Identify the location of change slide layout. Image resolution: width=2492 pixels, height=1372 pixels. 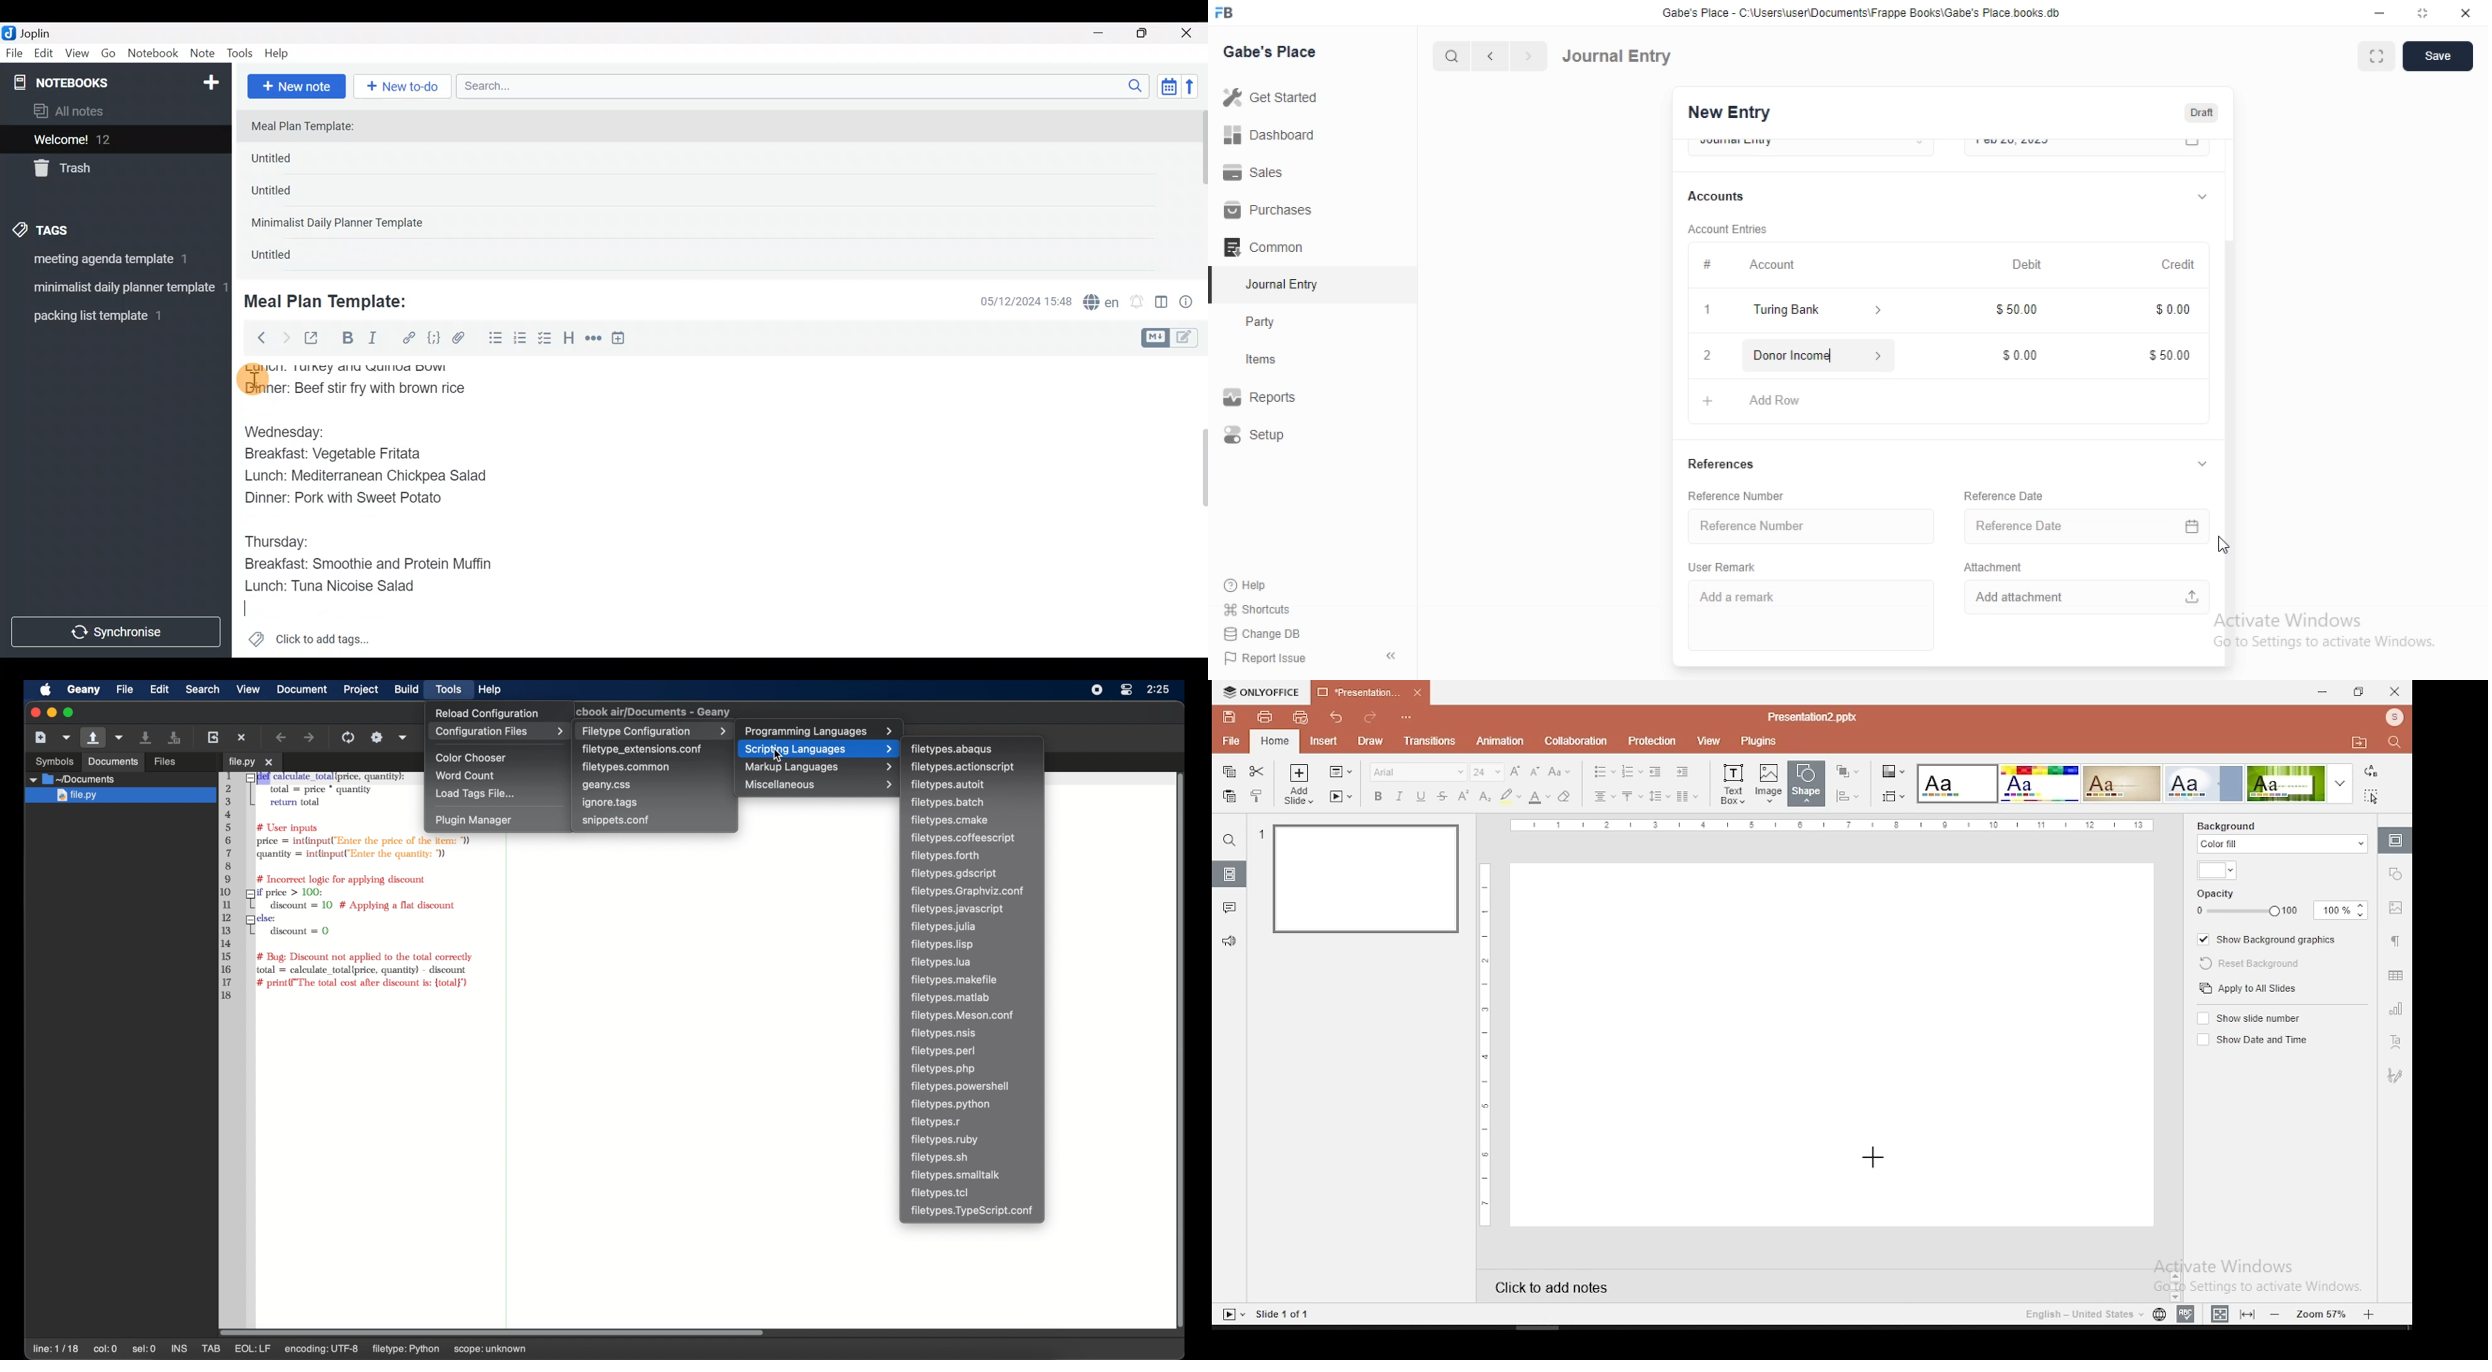
(1339, 773).